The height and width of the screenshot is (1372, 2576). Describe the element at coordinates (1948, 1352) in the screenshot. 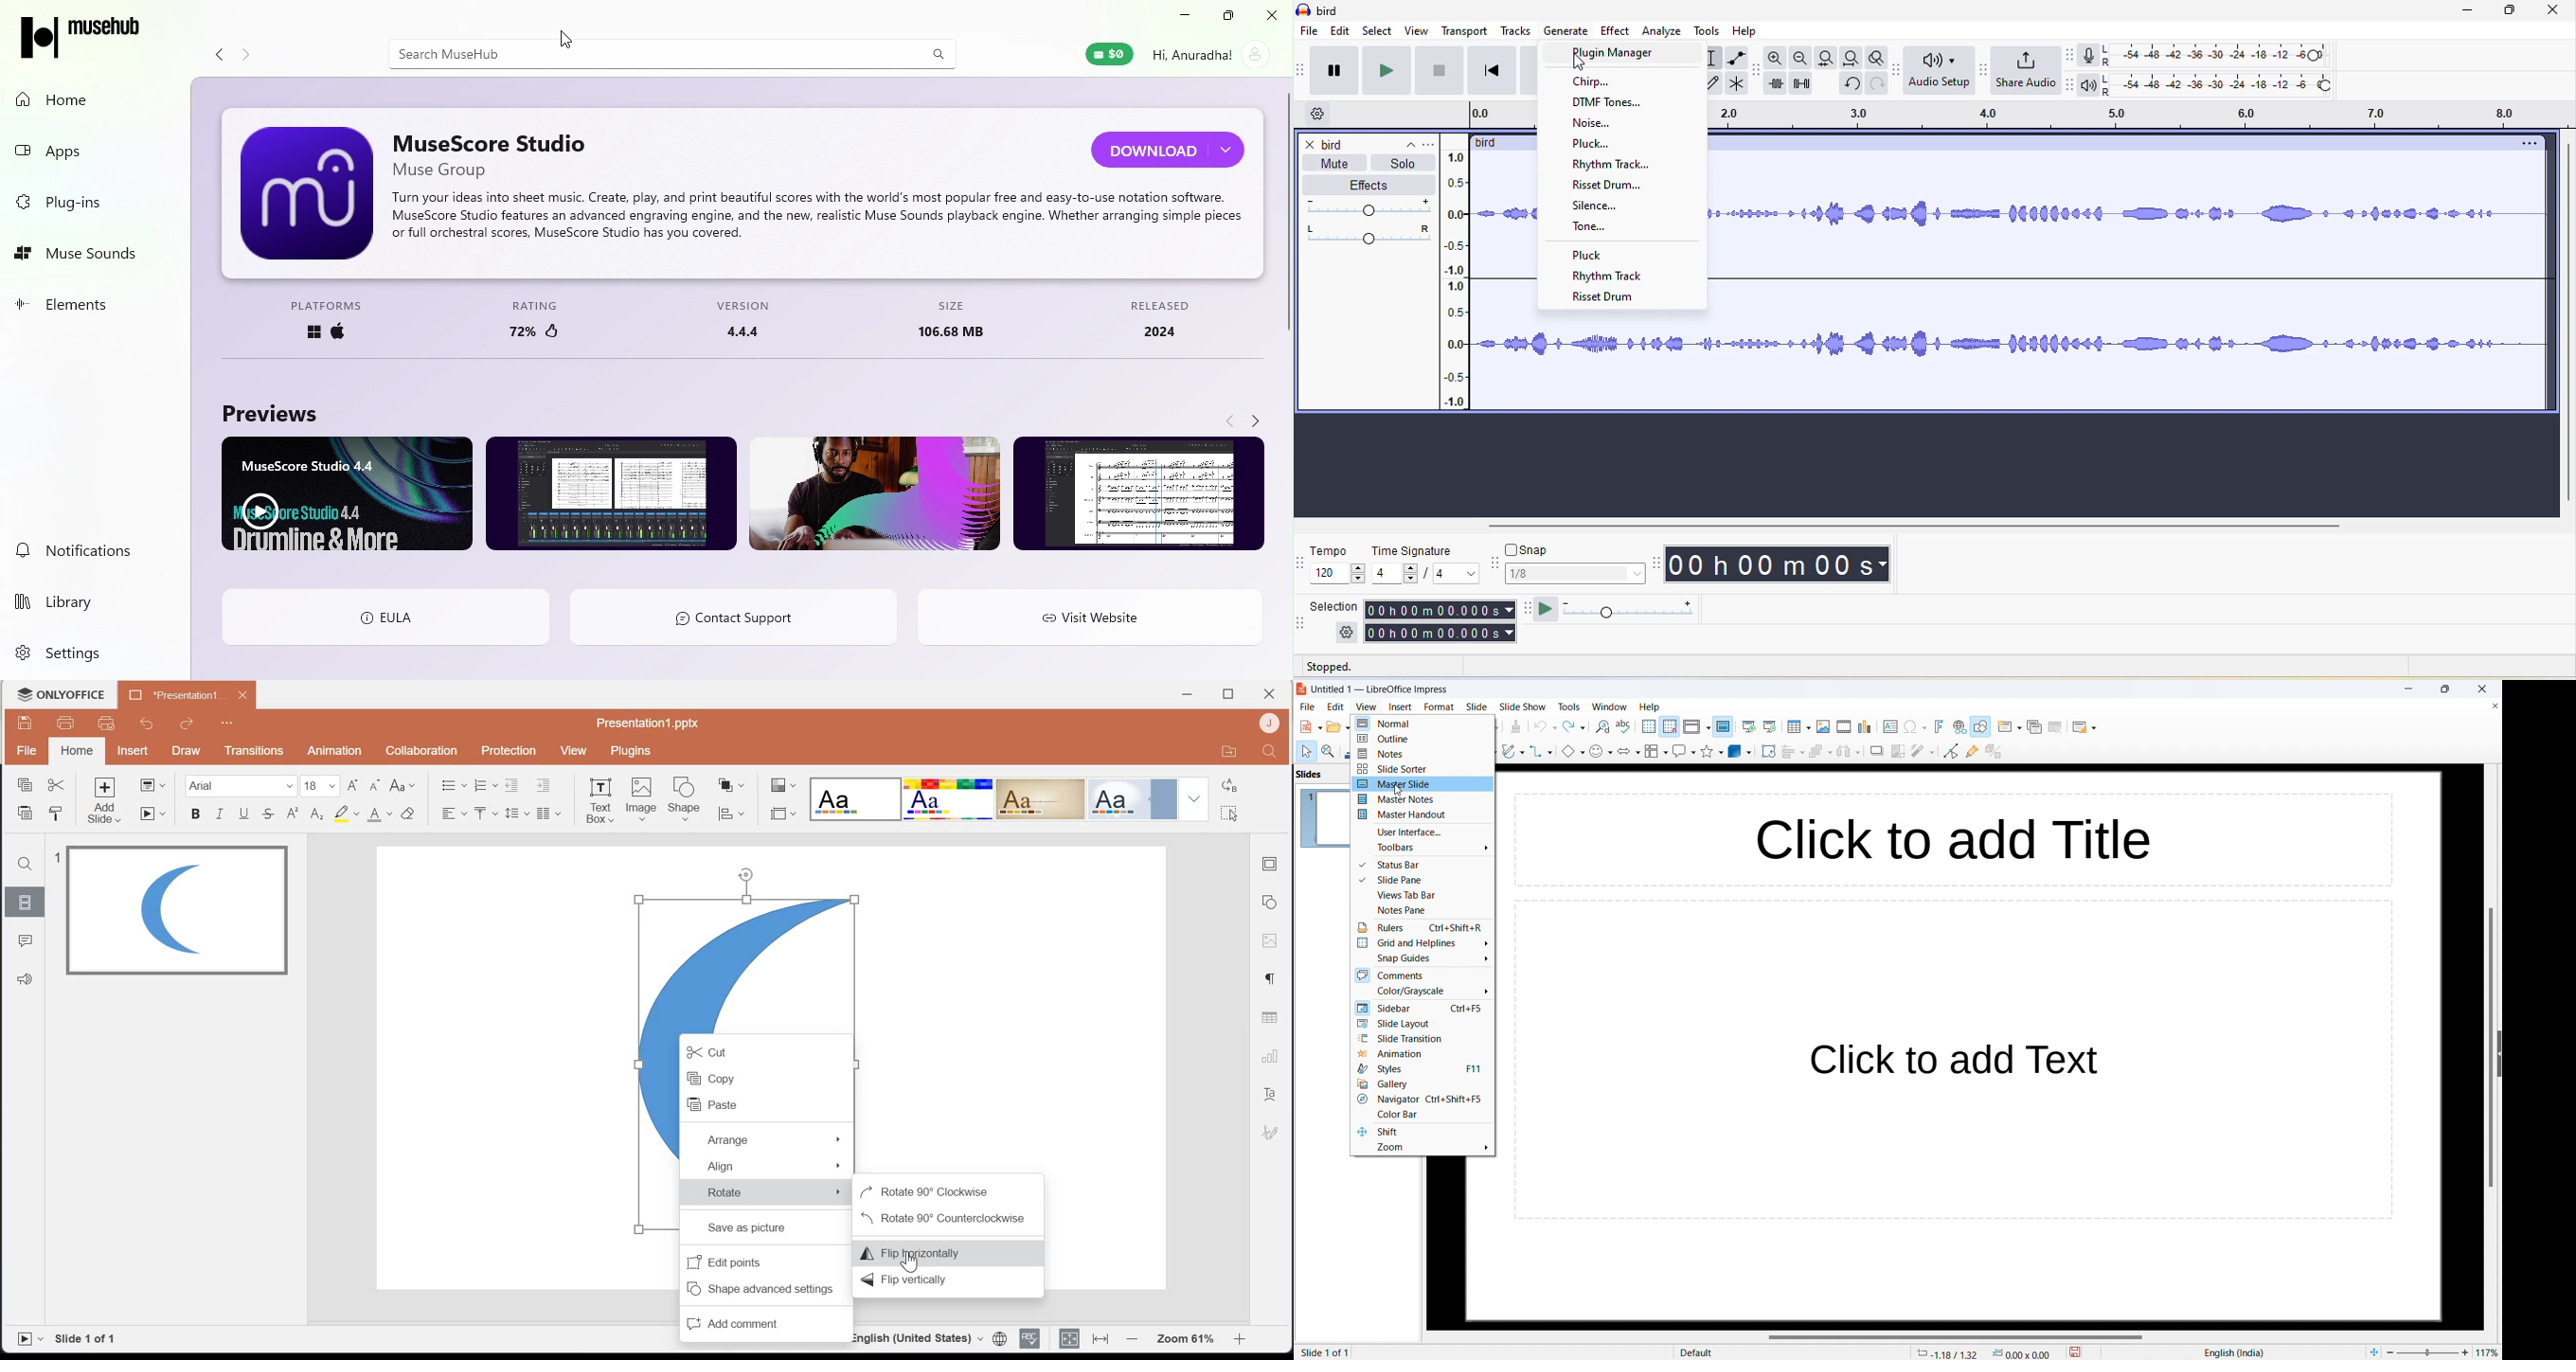

I see `cursor coordinates` at that location.